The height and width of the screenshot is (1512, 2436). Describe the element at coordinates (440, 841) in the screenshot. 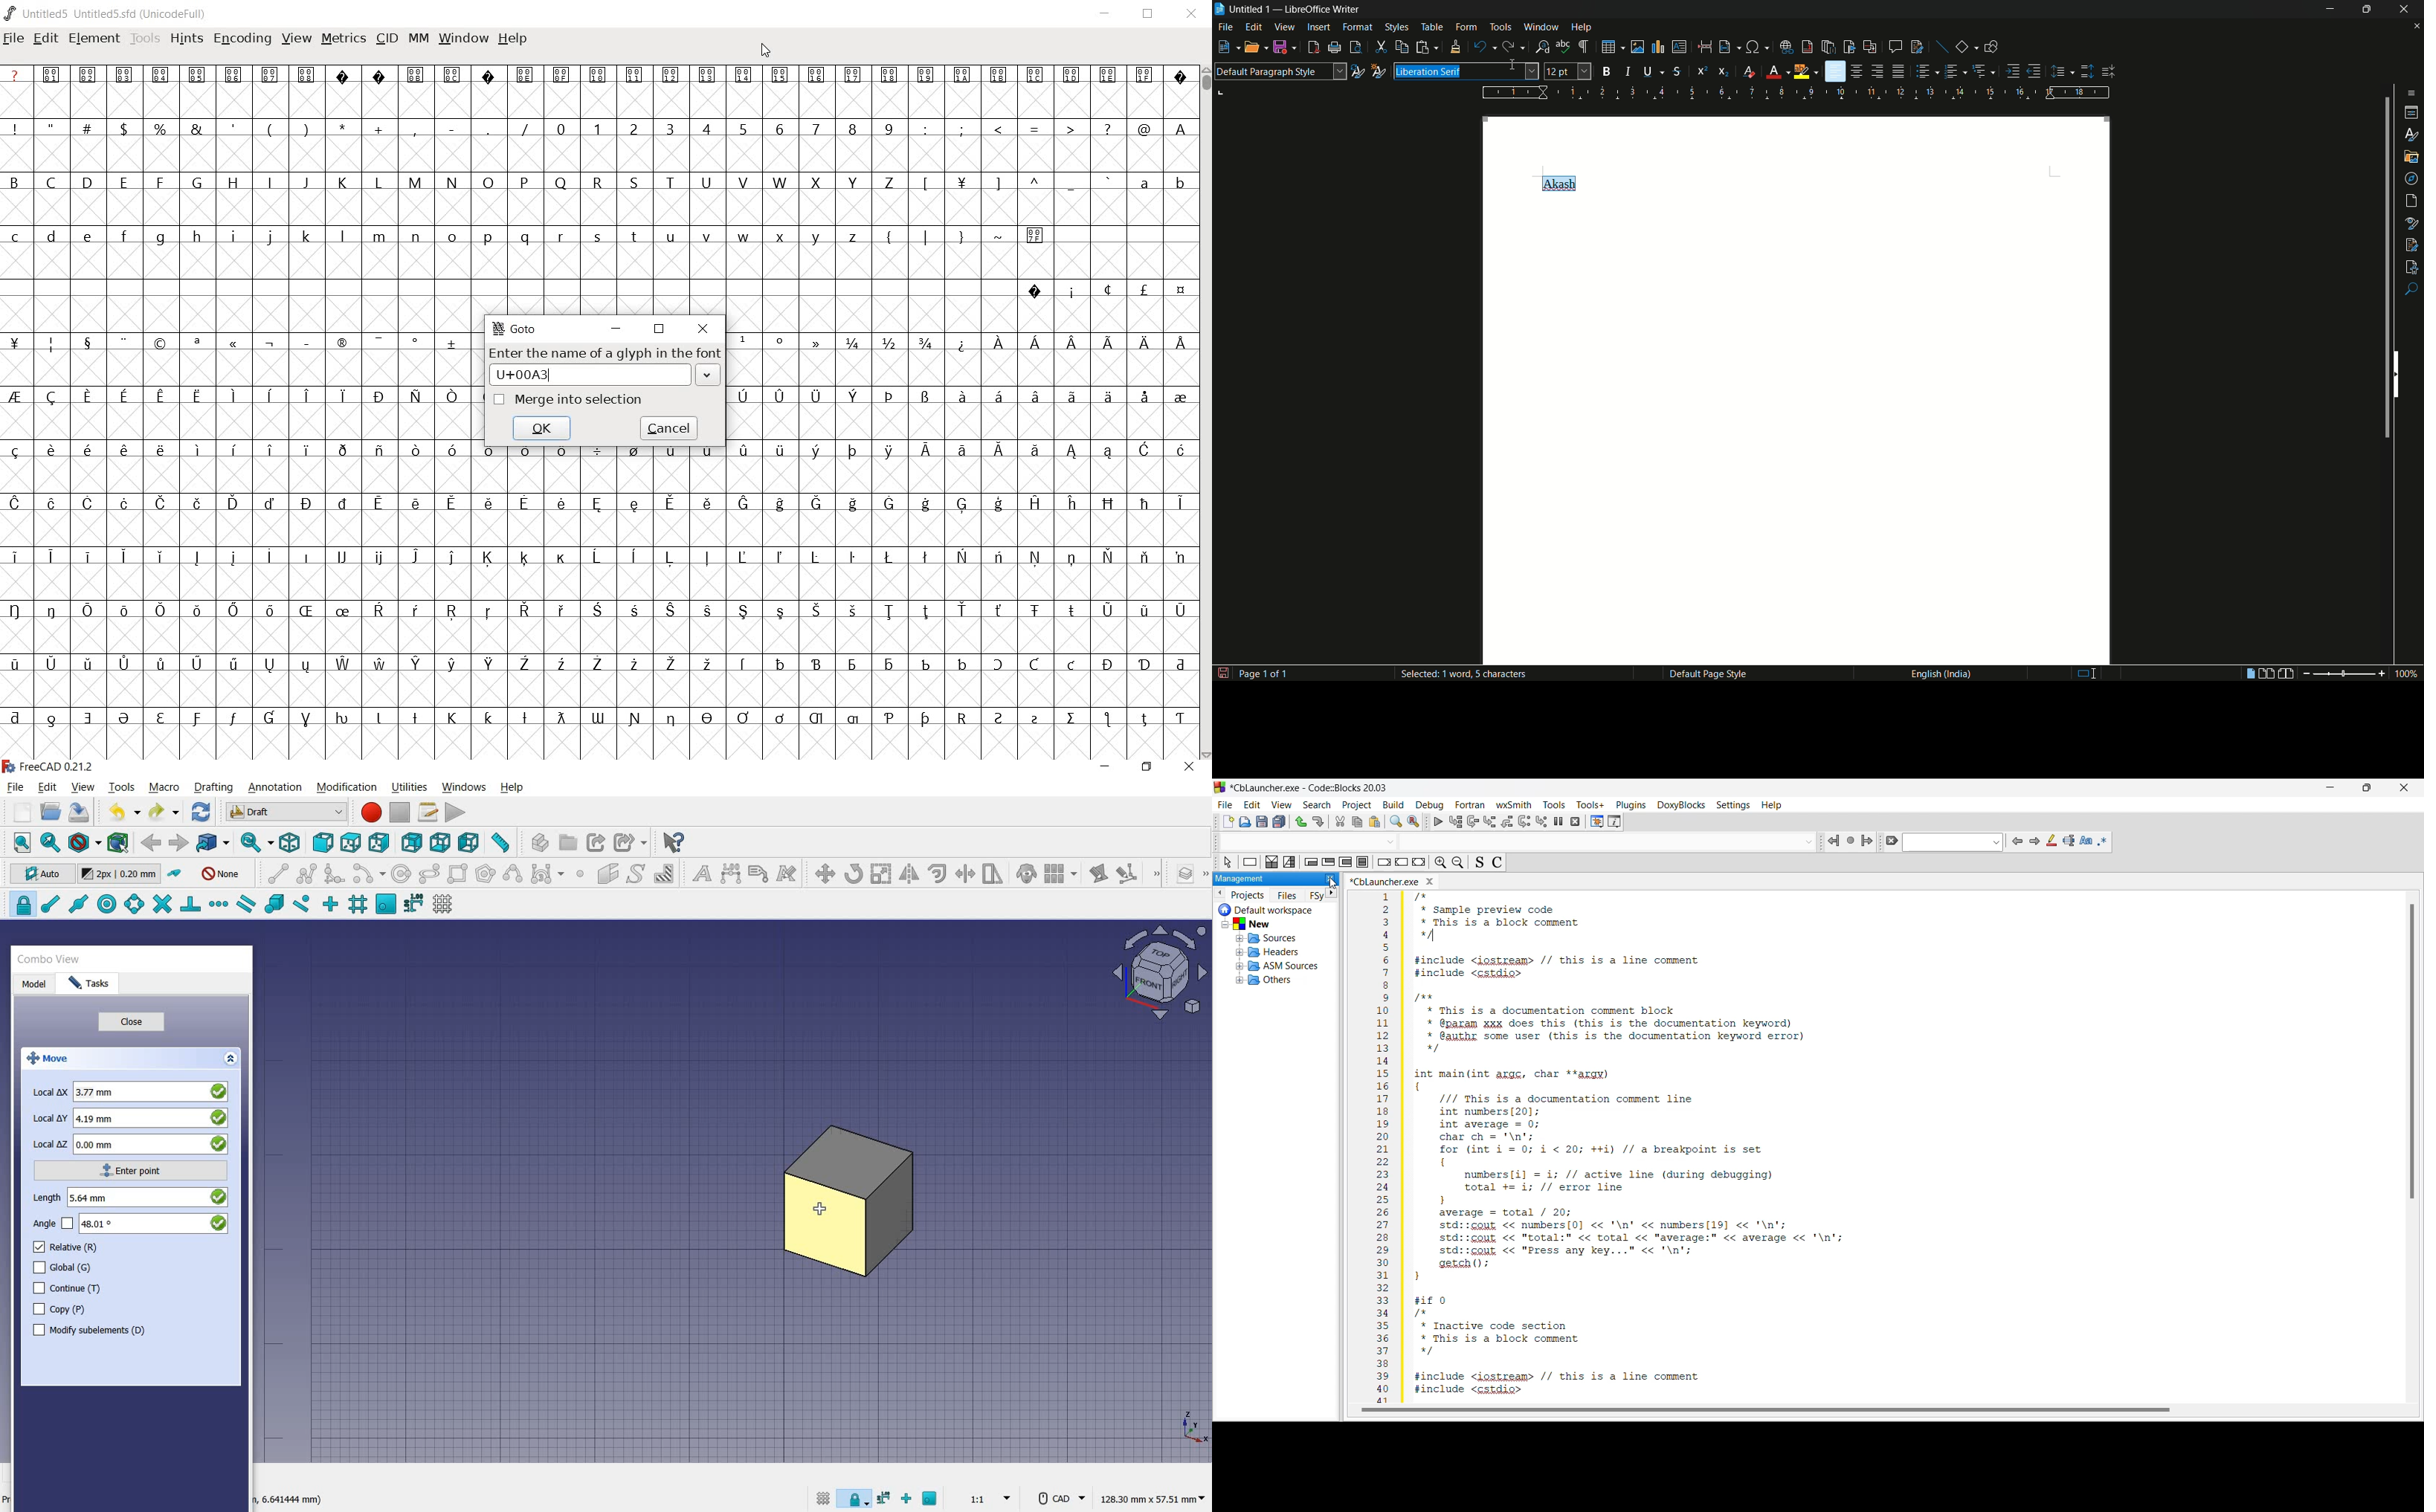

I see `bottom` at that location.